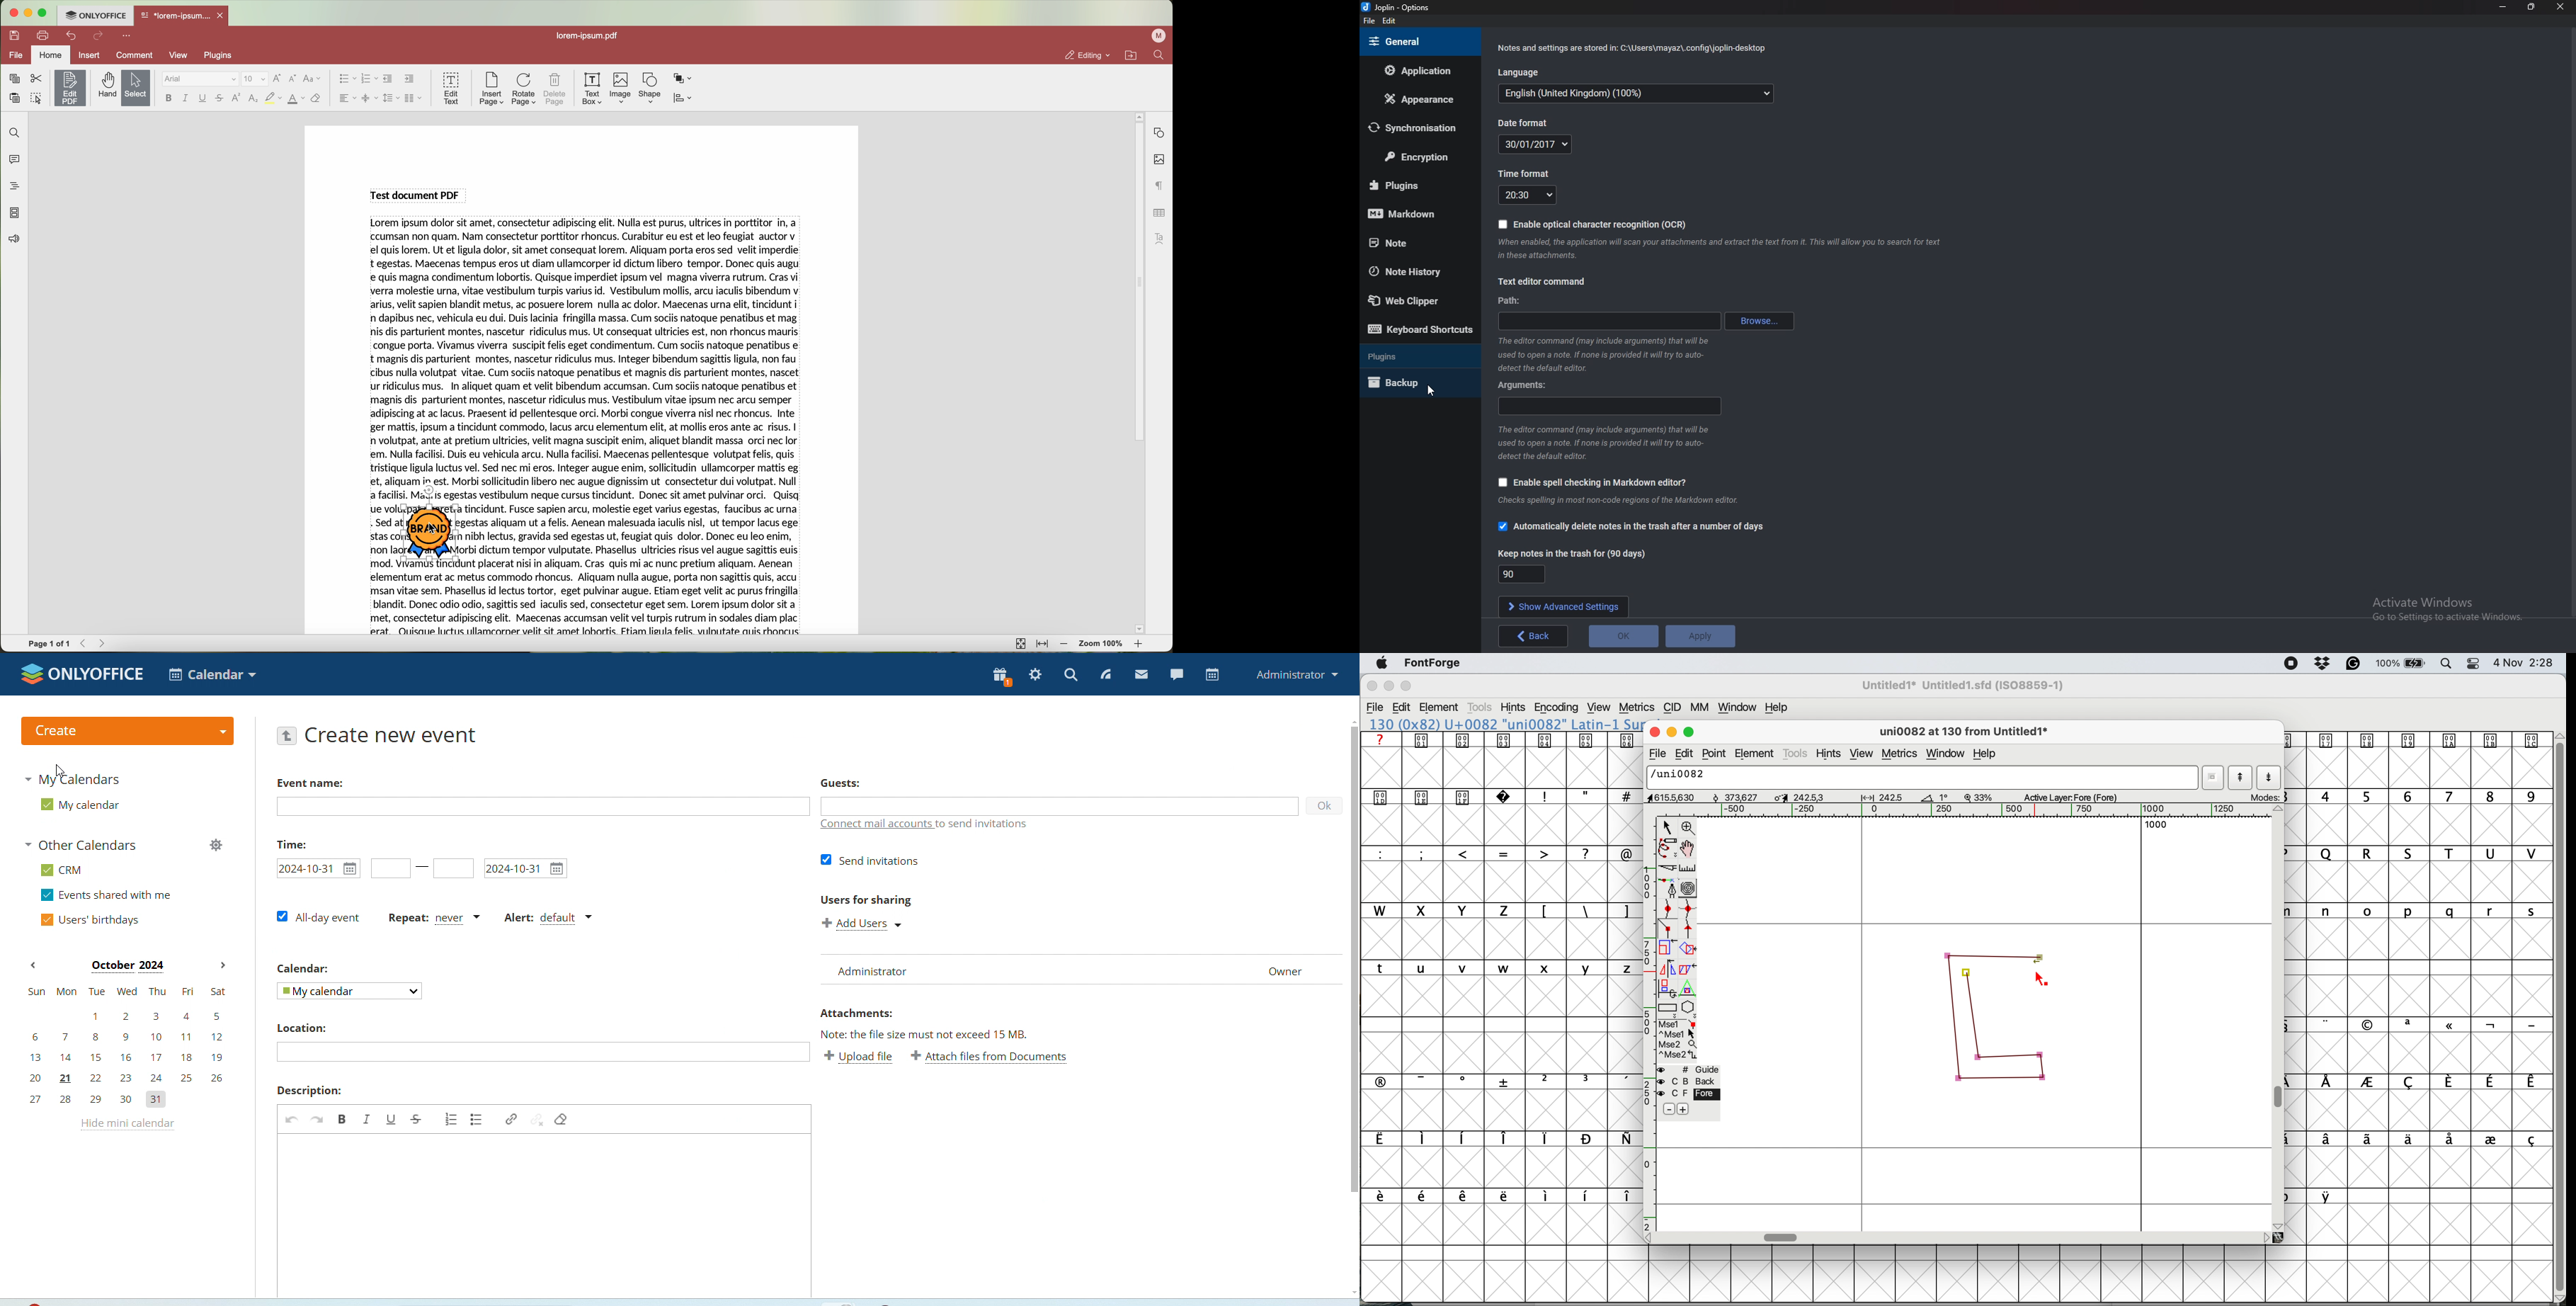 Image resolution: width=2576 pixels, height=1316 pixels. Describe the element at coordinates (33, 965) in the screenshot. I see `previous month` at that location.